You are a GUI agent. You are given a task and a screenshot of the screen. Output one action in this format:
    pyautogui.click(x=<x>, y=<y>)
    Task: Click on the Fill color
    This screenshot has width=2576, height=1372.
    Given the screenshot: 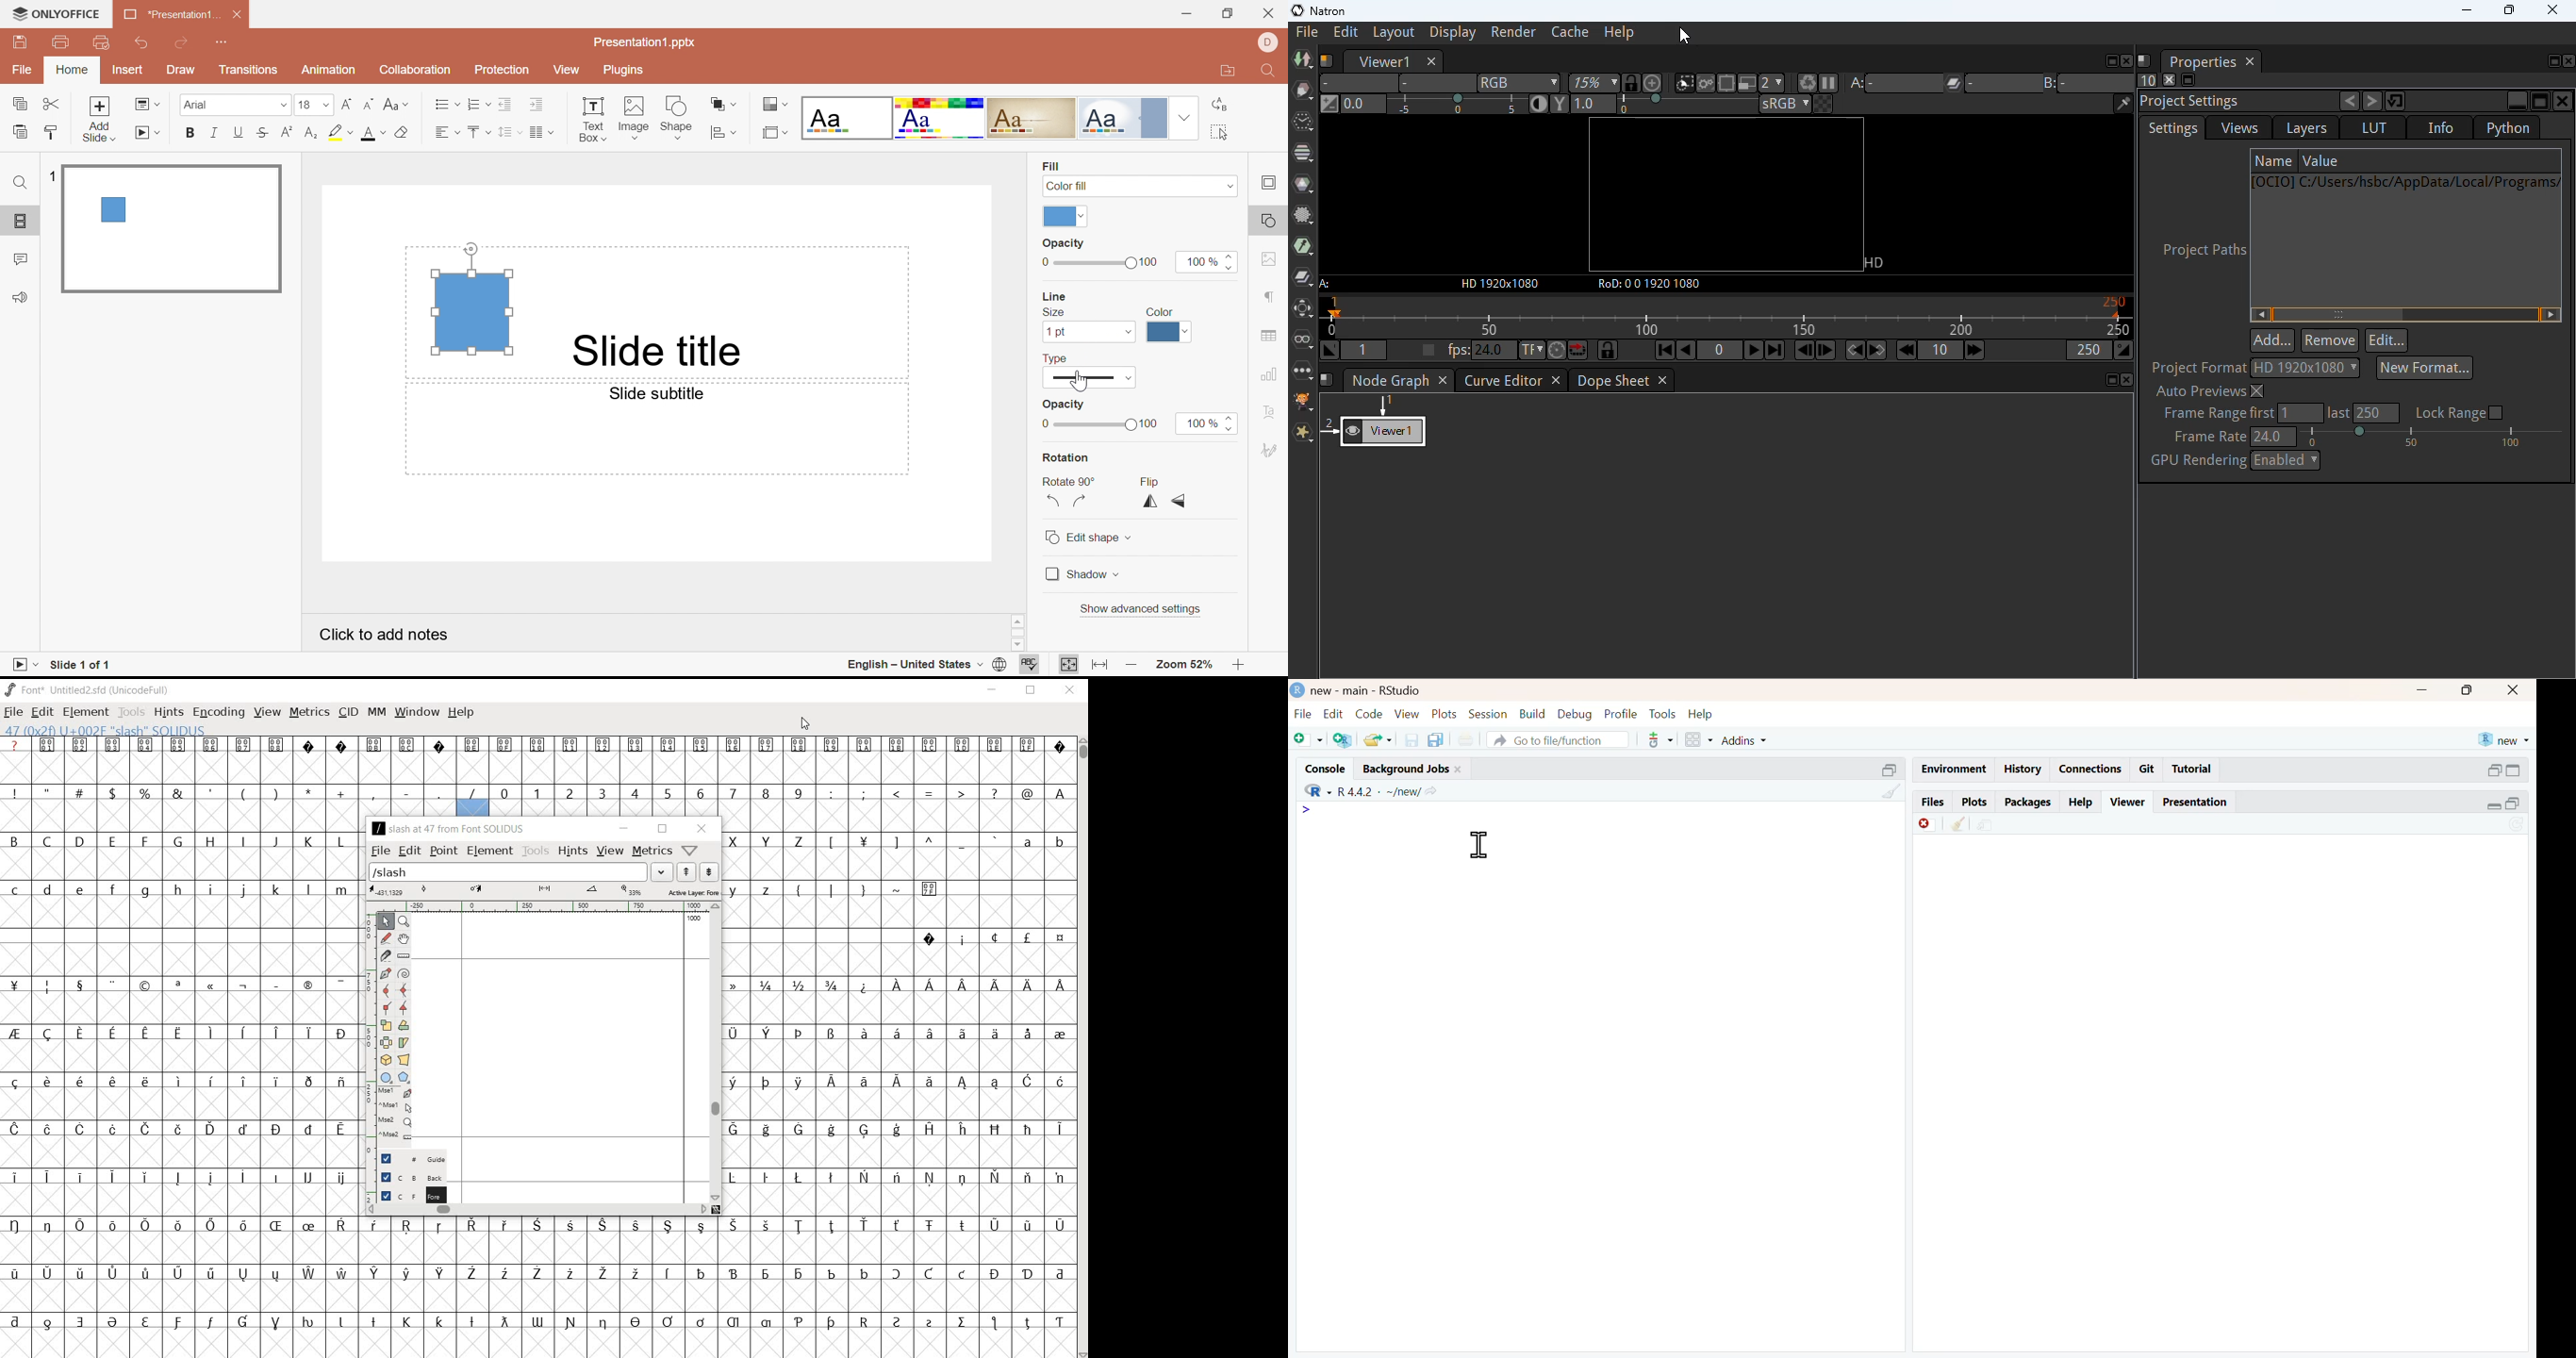 What is the action you would take?
    pyautogui.click(x=400, y=134)
    